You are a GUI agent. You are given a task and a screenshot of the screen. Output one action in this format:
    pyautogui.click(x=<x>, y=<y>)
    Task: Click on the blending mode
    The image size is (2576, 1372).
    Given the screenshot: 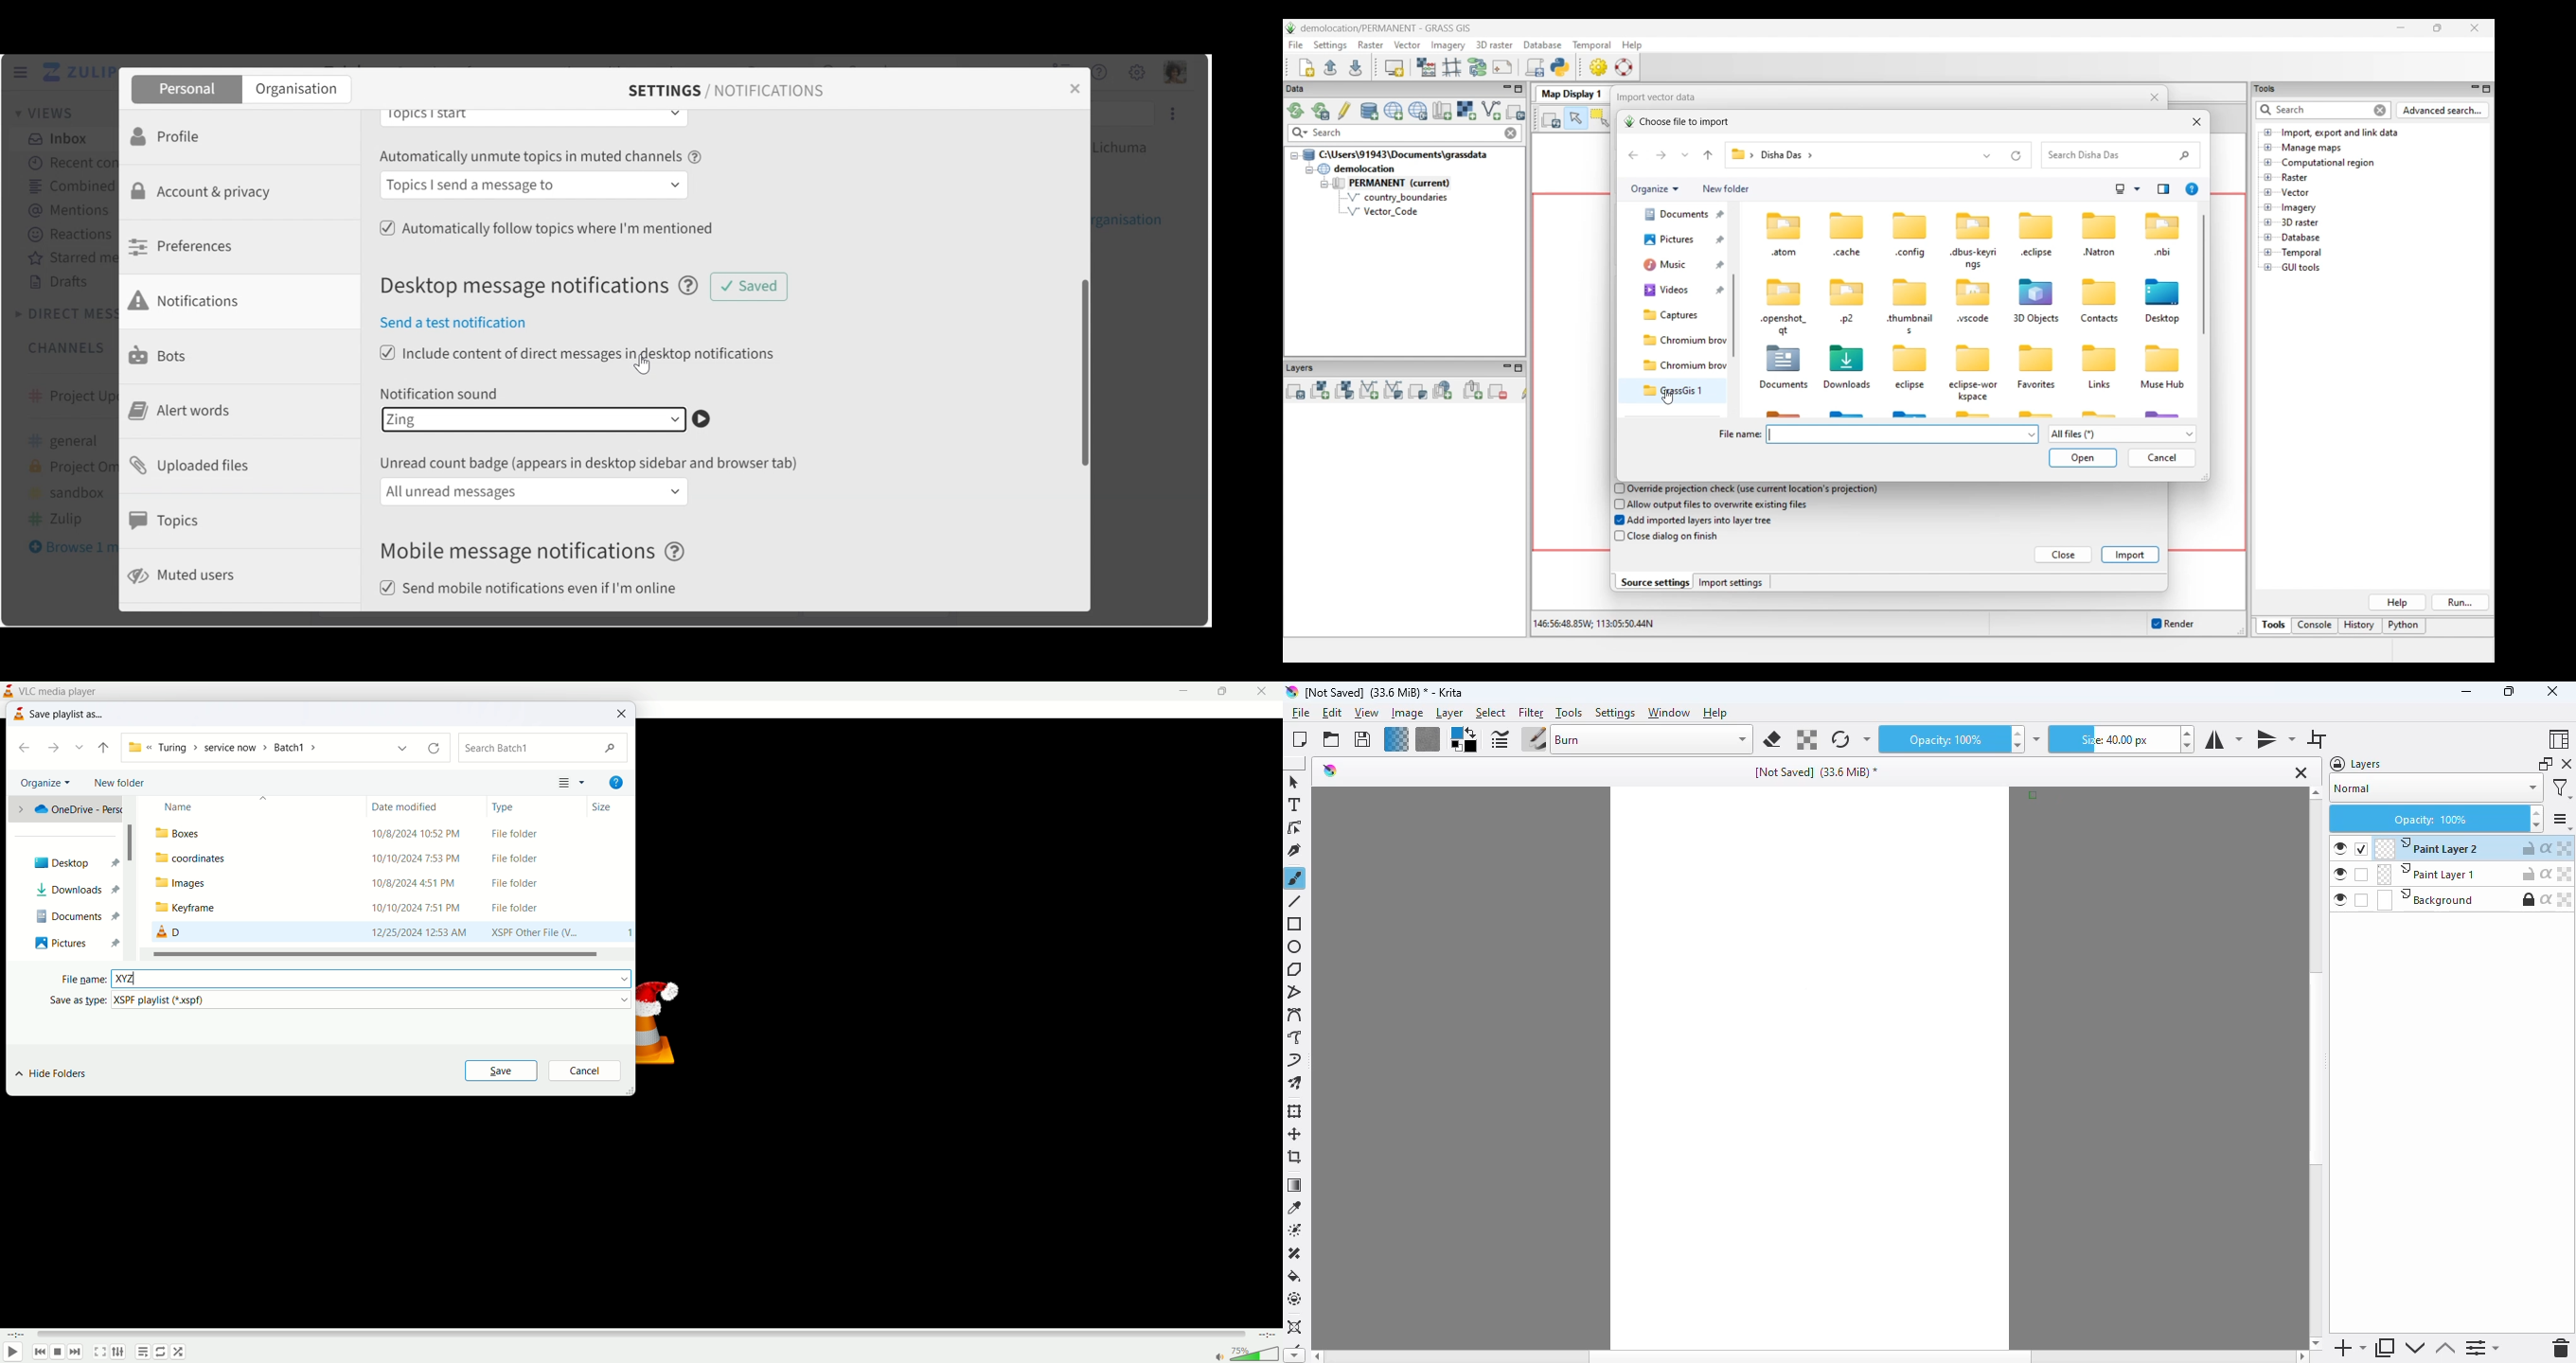 What is the action you would take?
    pyautogui.click(x=2436, y=789)
    